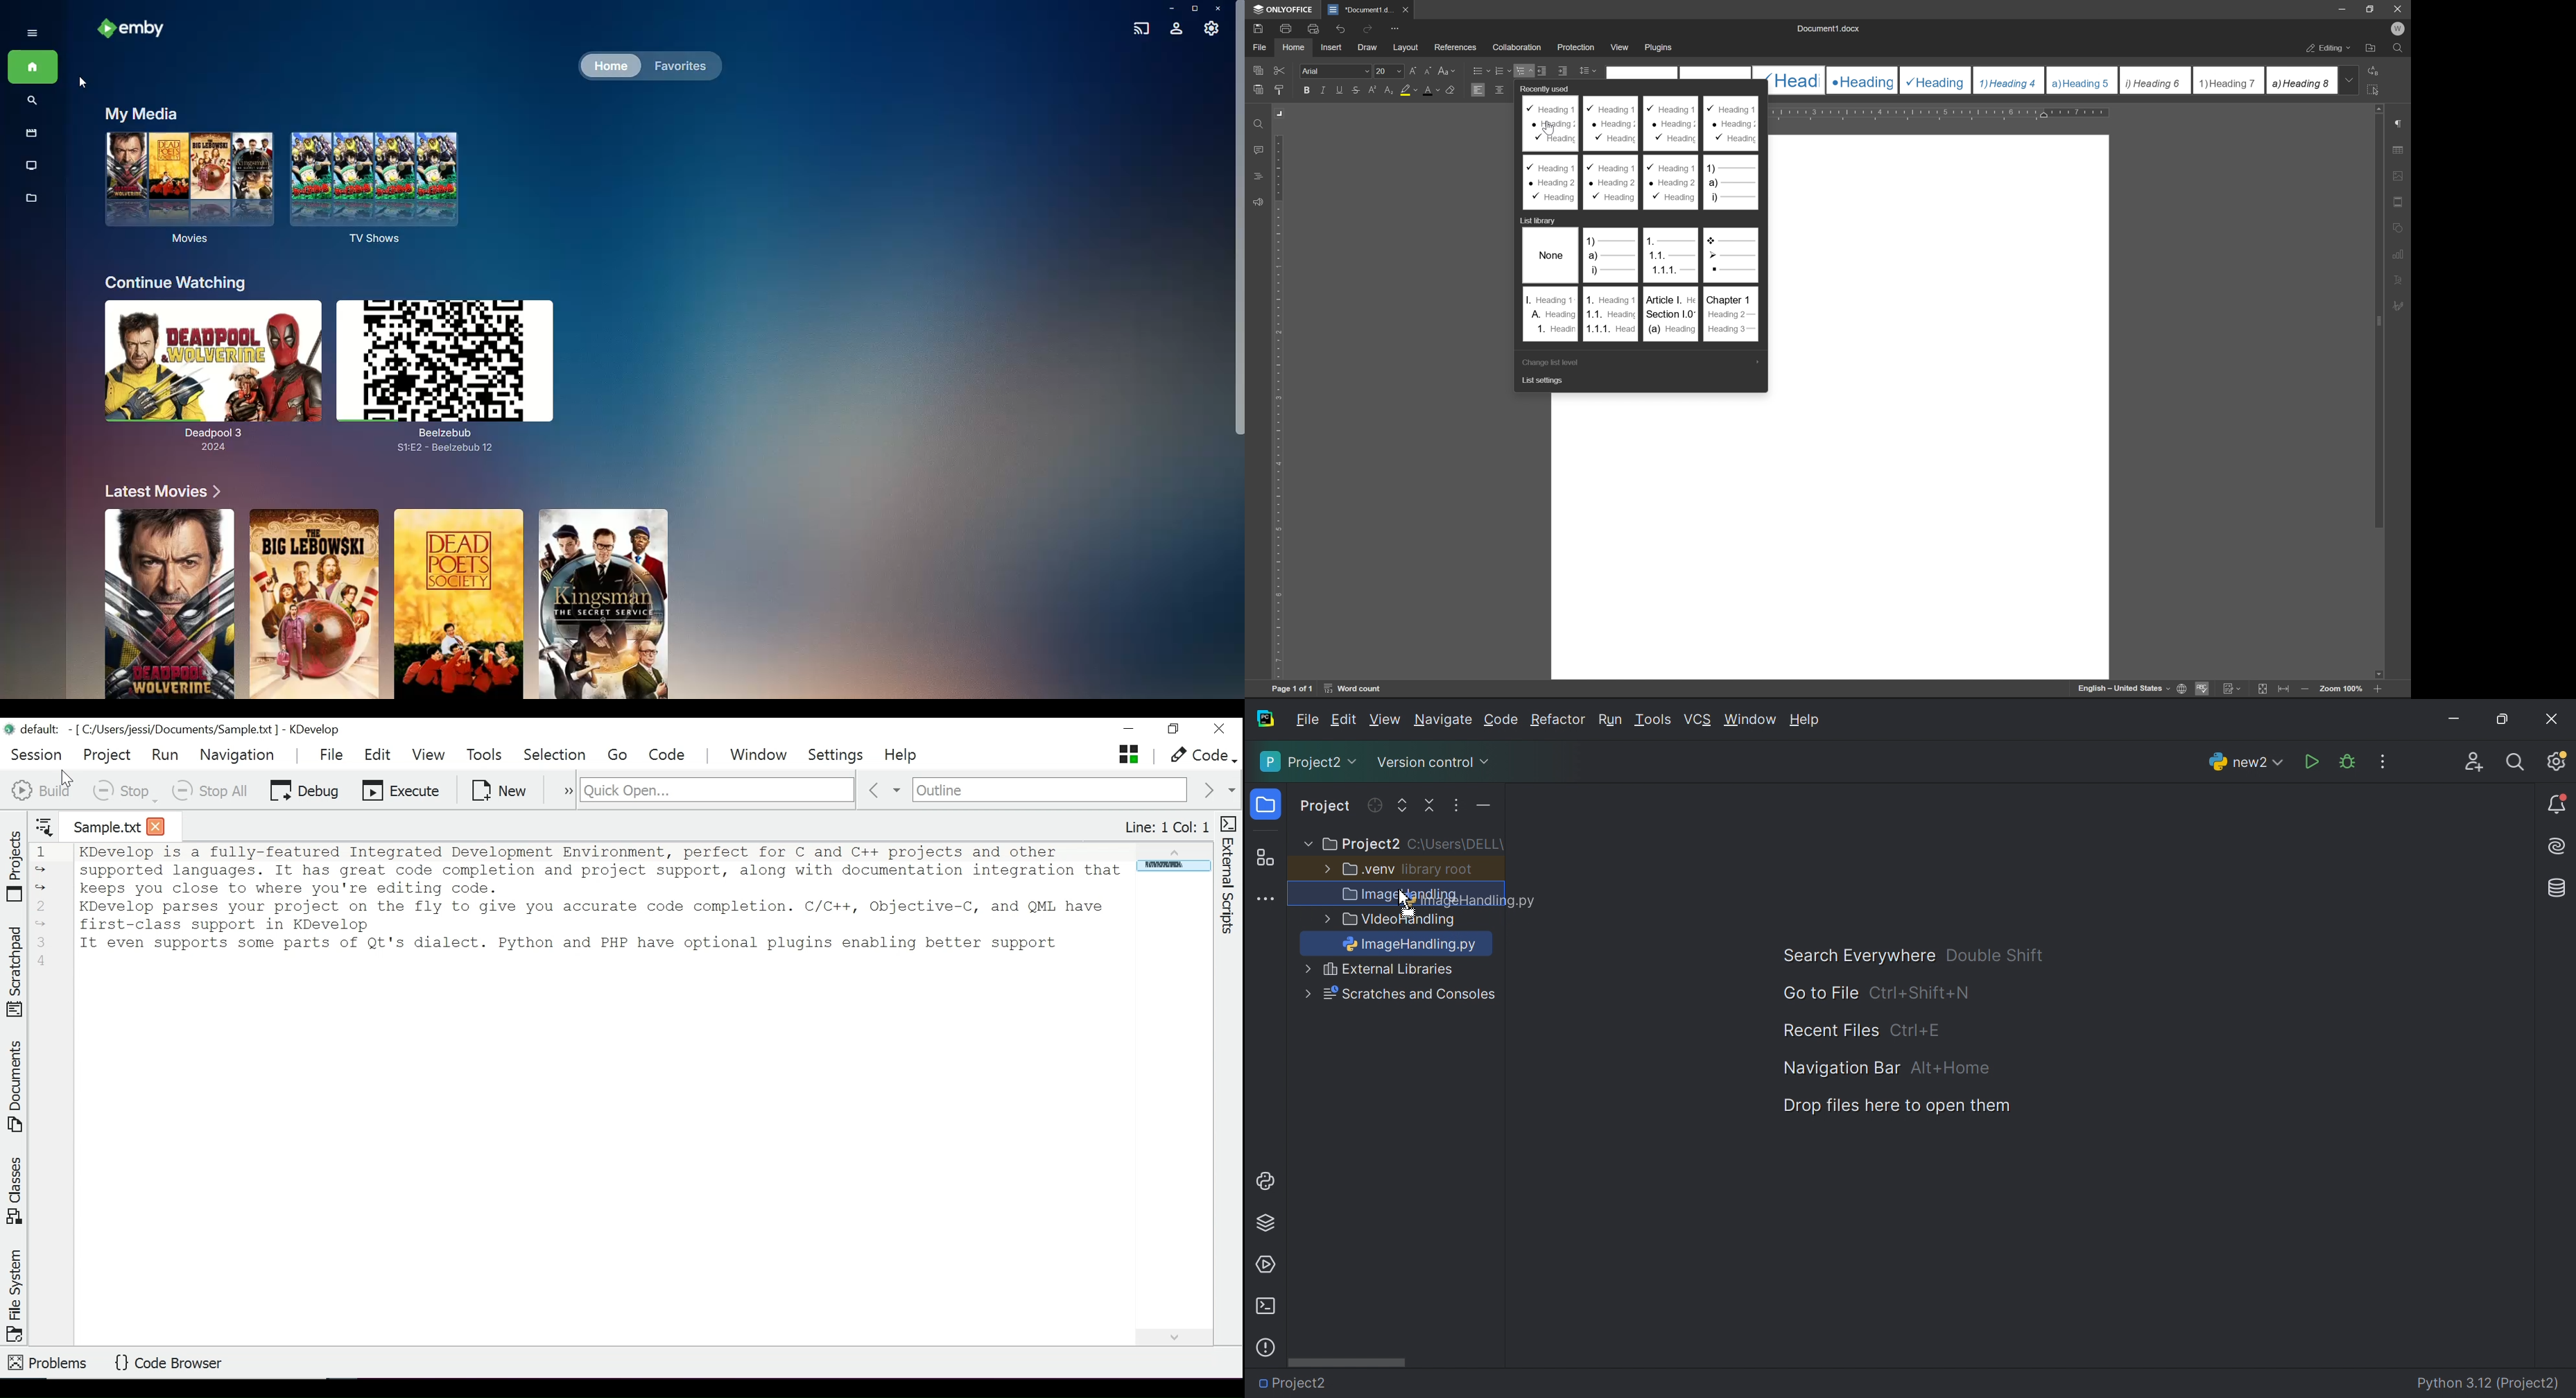 This screenshot has width=2576, height=1400. I want to click on comments, so click(1260, 150).